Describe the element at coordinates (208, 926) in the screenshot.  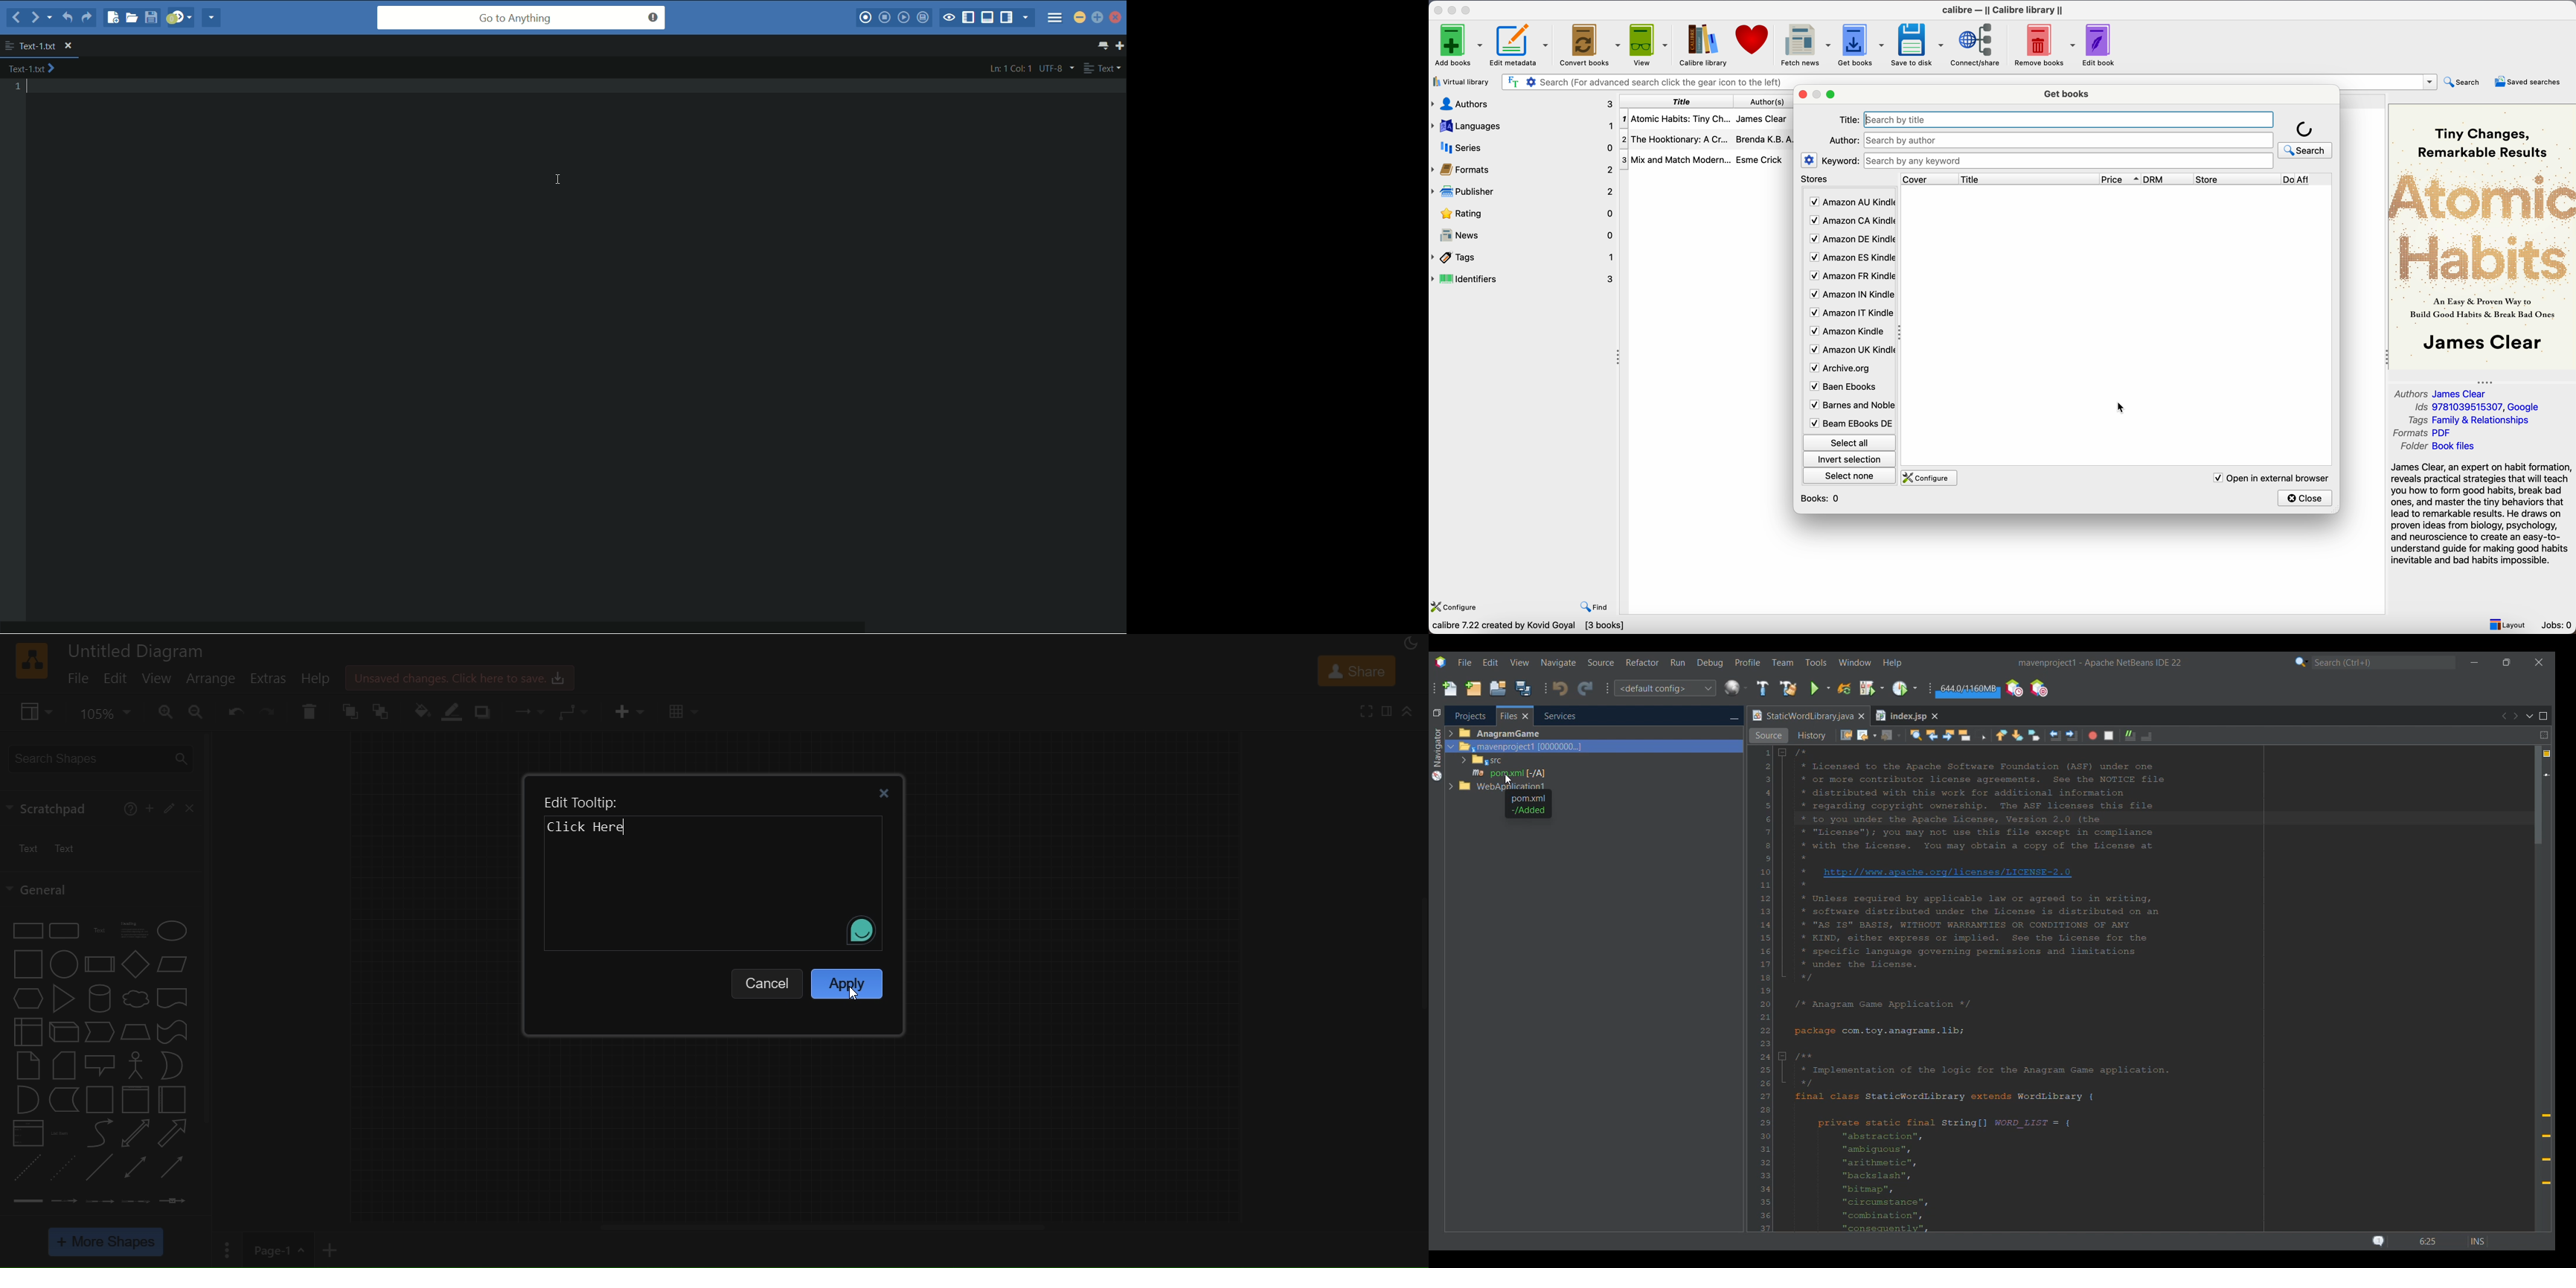
I see `vertical scroll bar` at that location.